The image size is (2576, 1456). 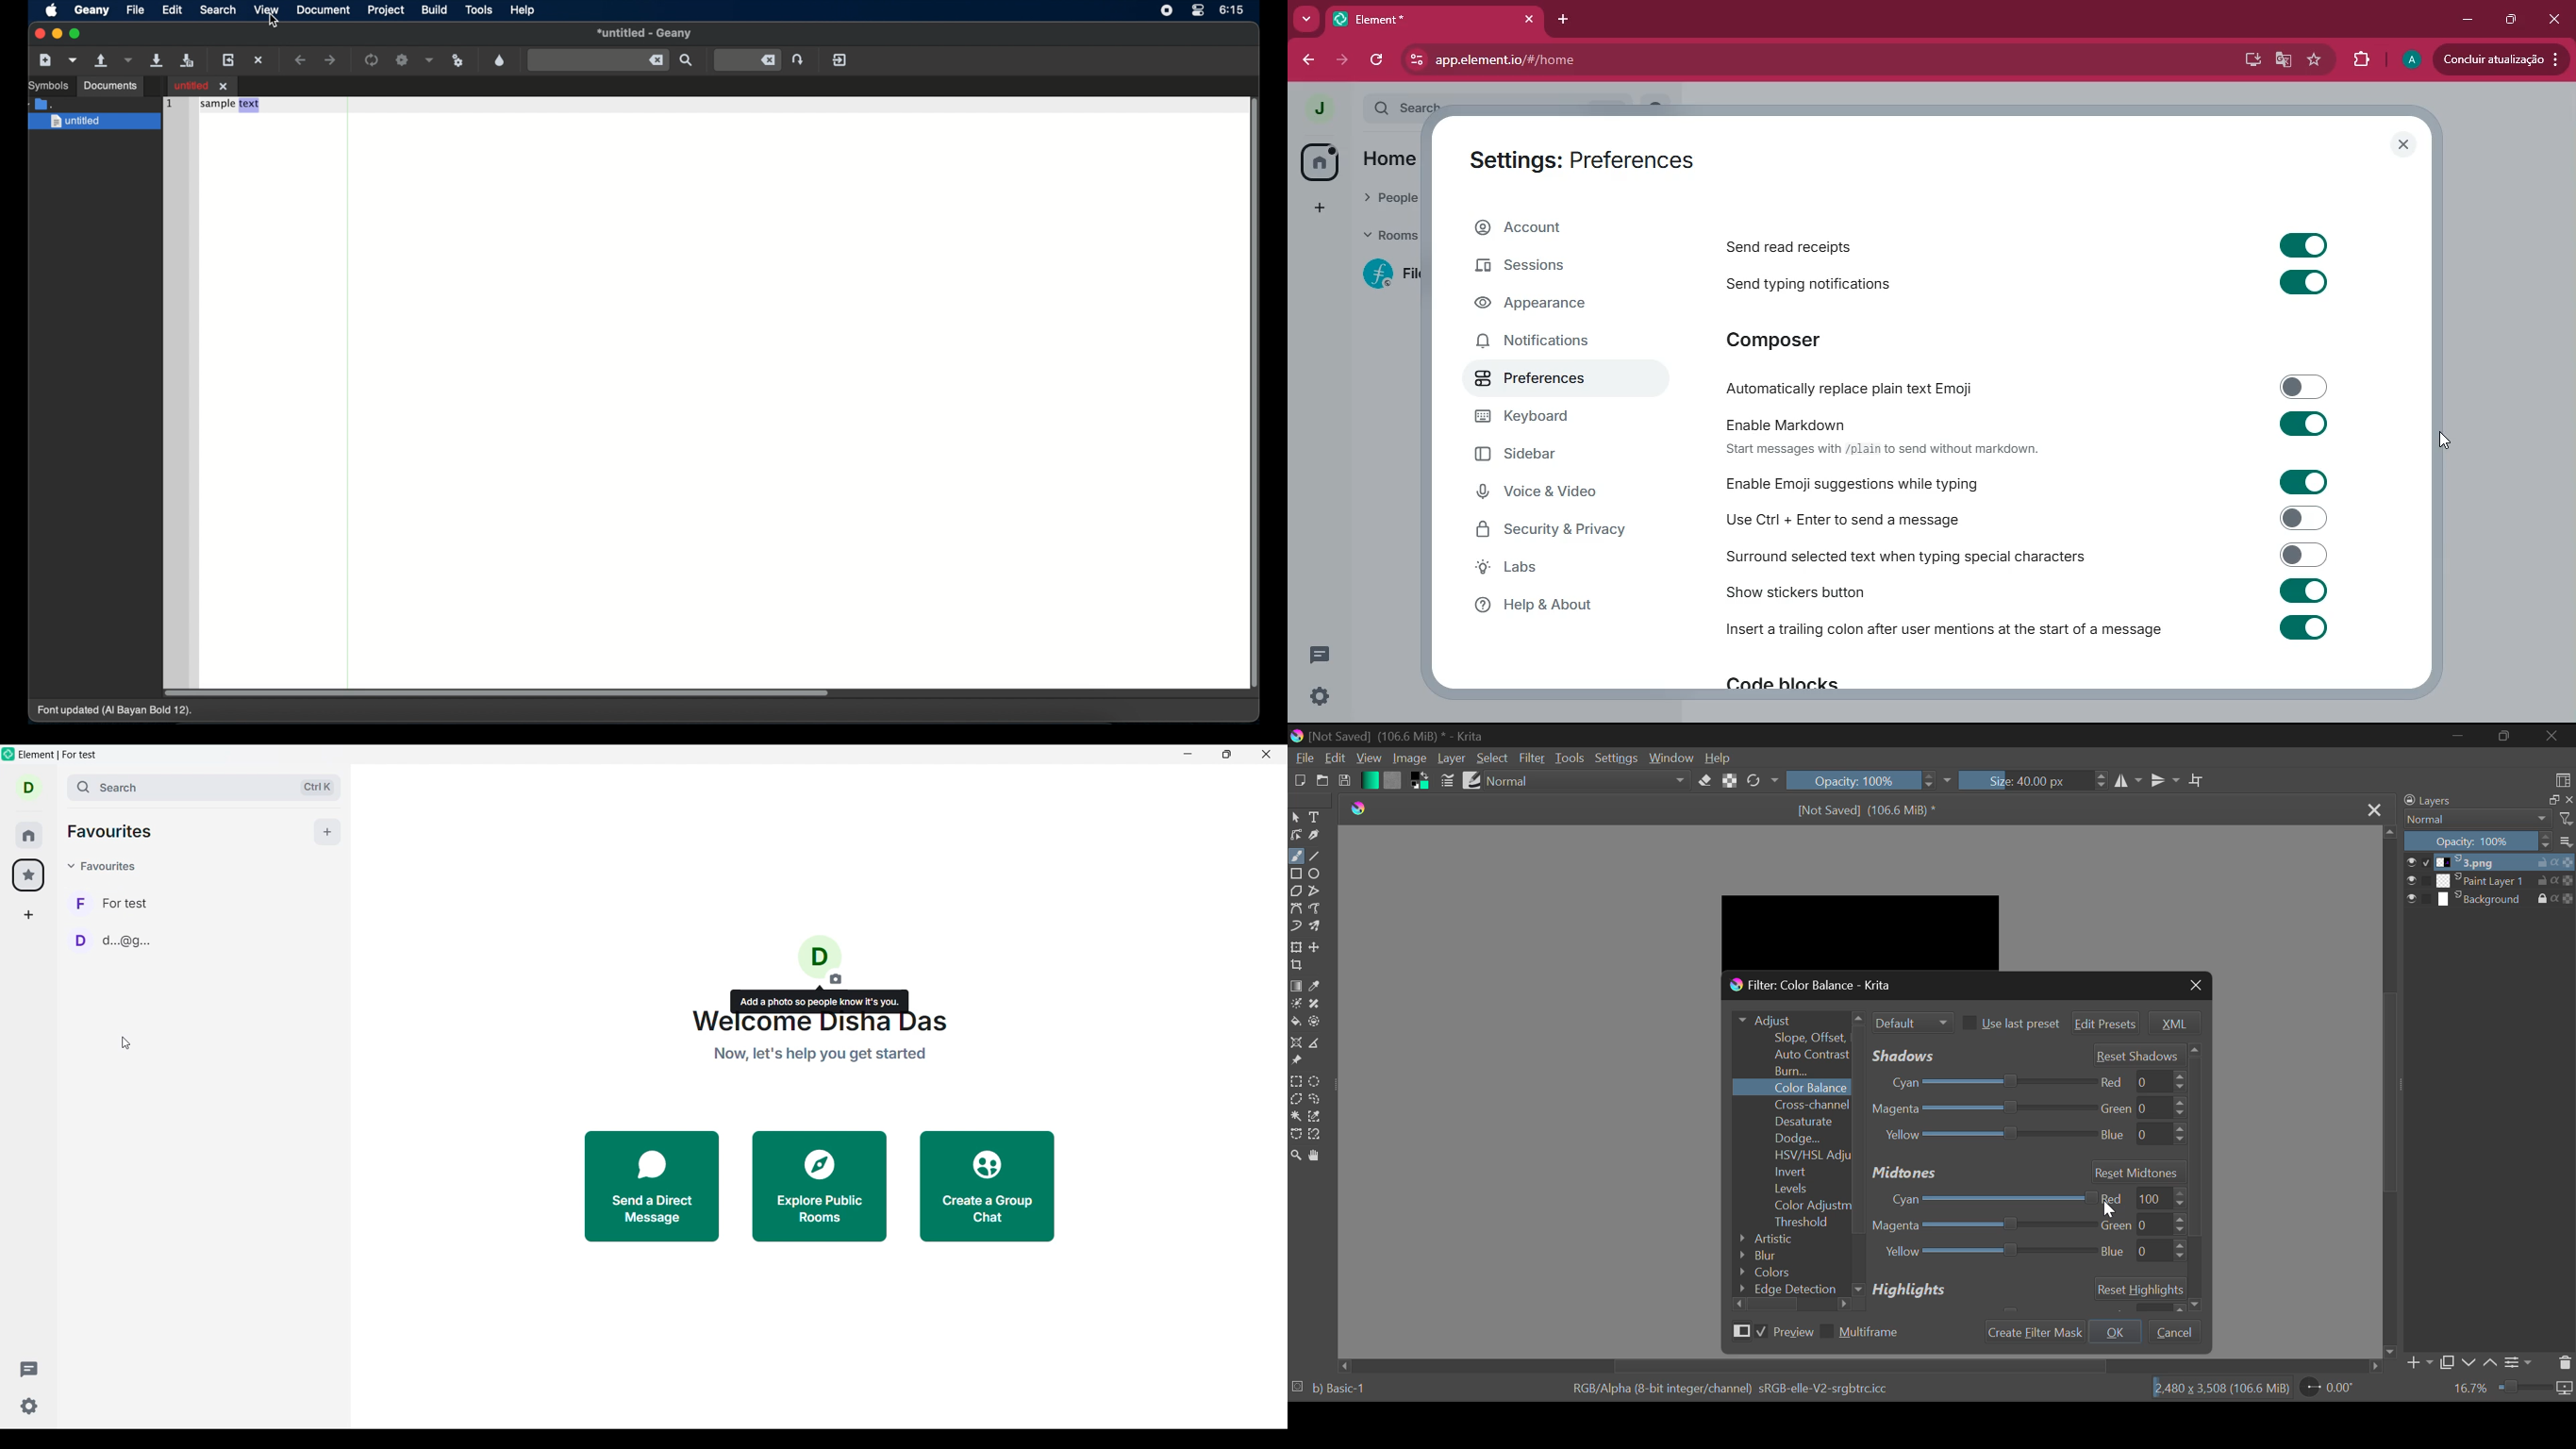 What do you see at coordinates (1792, 1190) in the screenshot?
I see `Levels` at bounding box center [1792, 1190].